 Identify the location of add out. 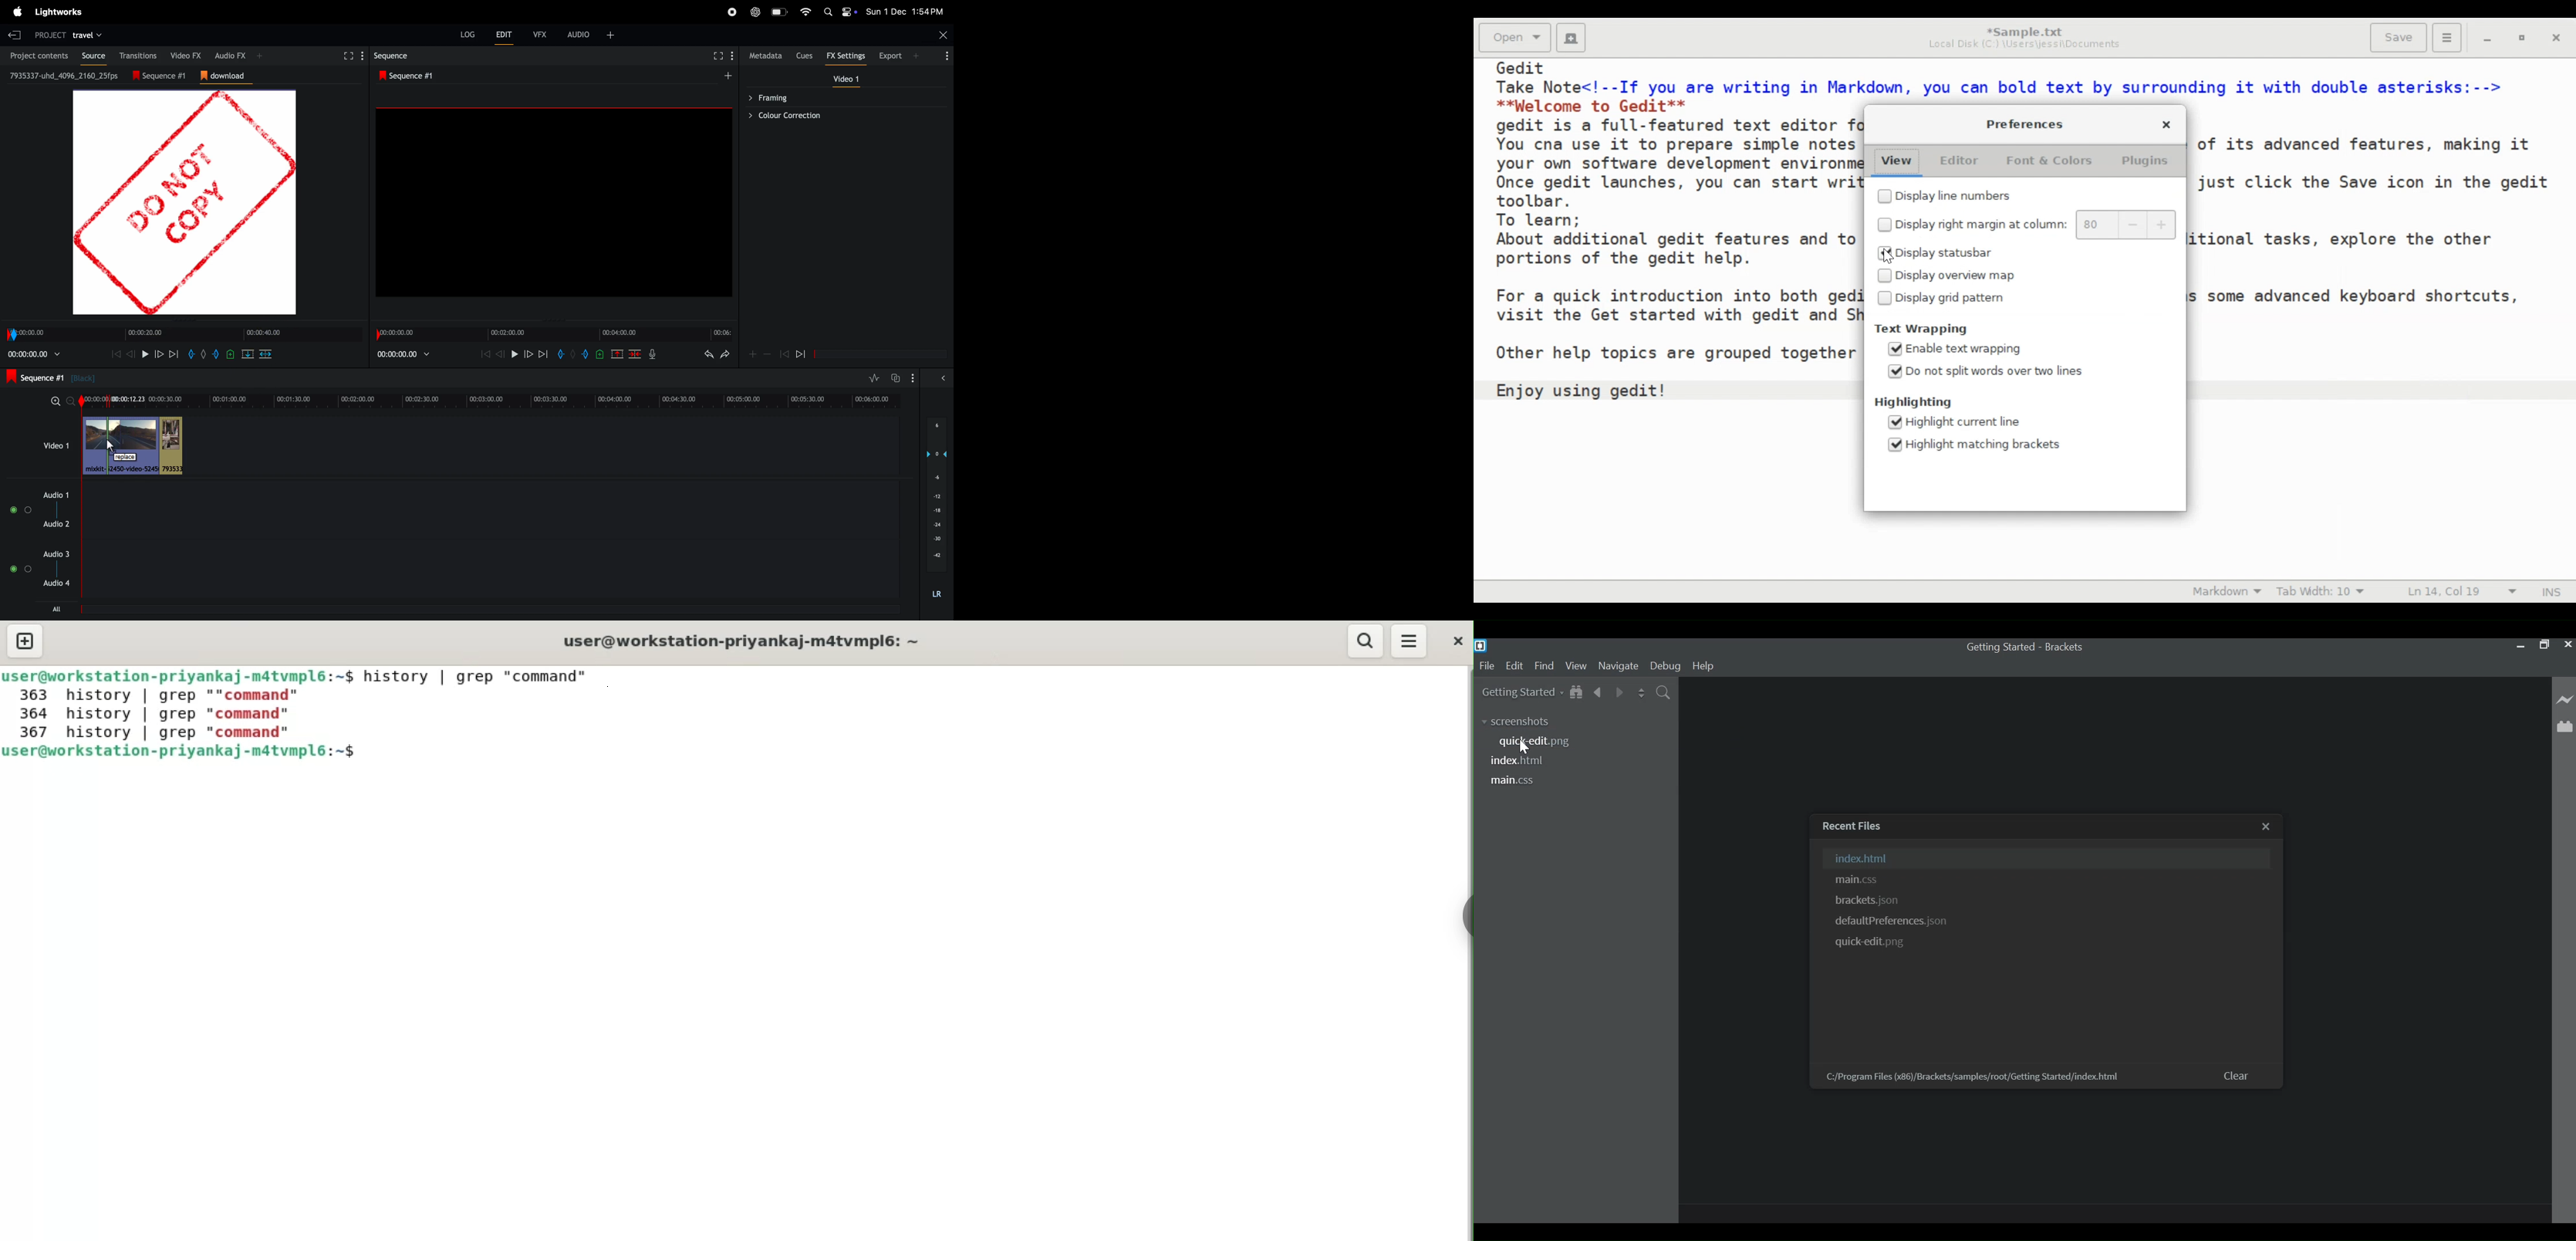
(586, 354).